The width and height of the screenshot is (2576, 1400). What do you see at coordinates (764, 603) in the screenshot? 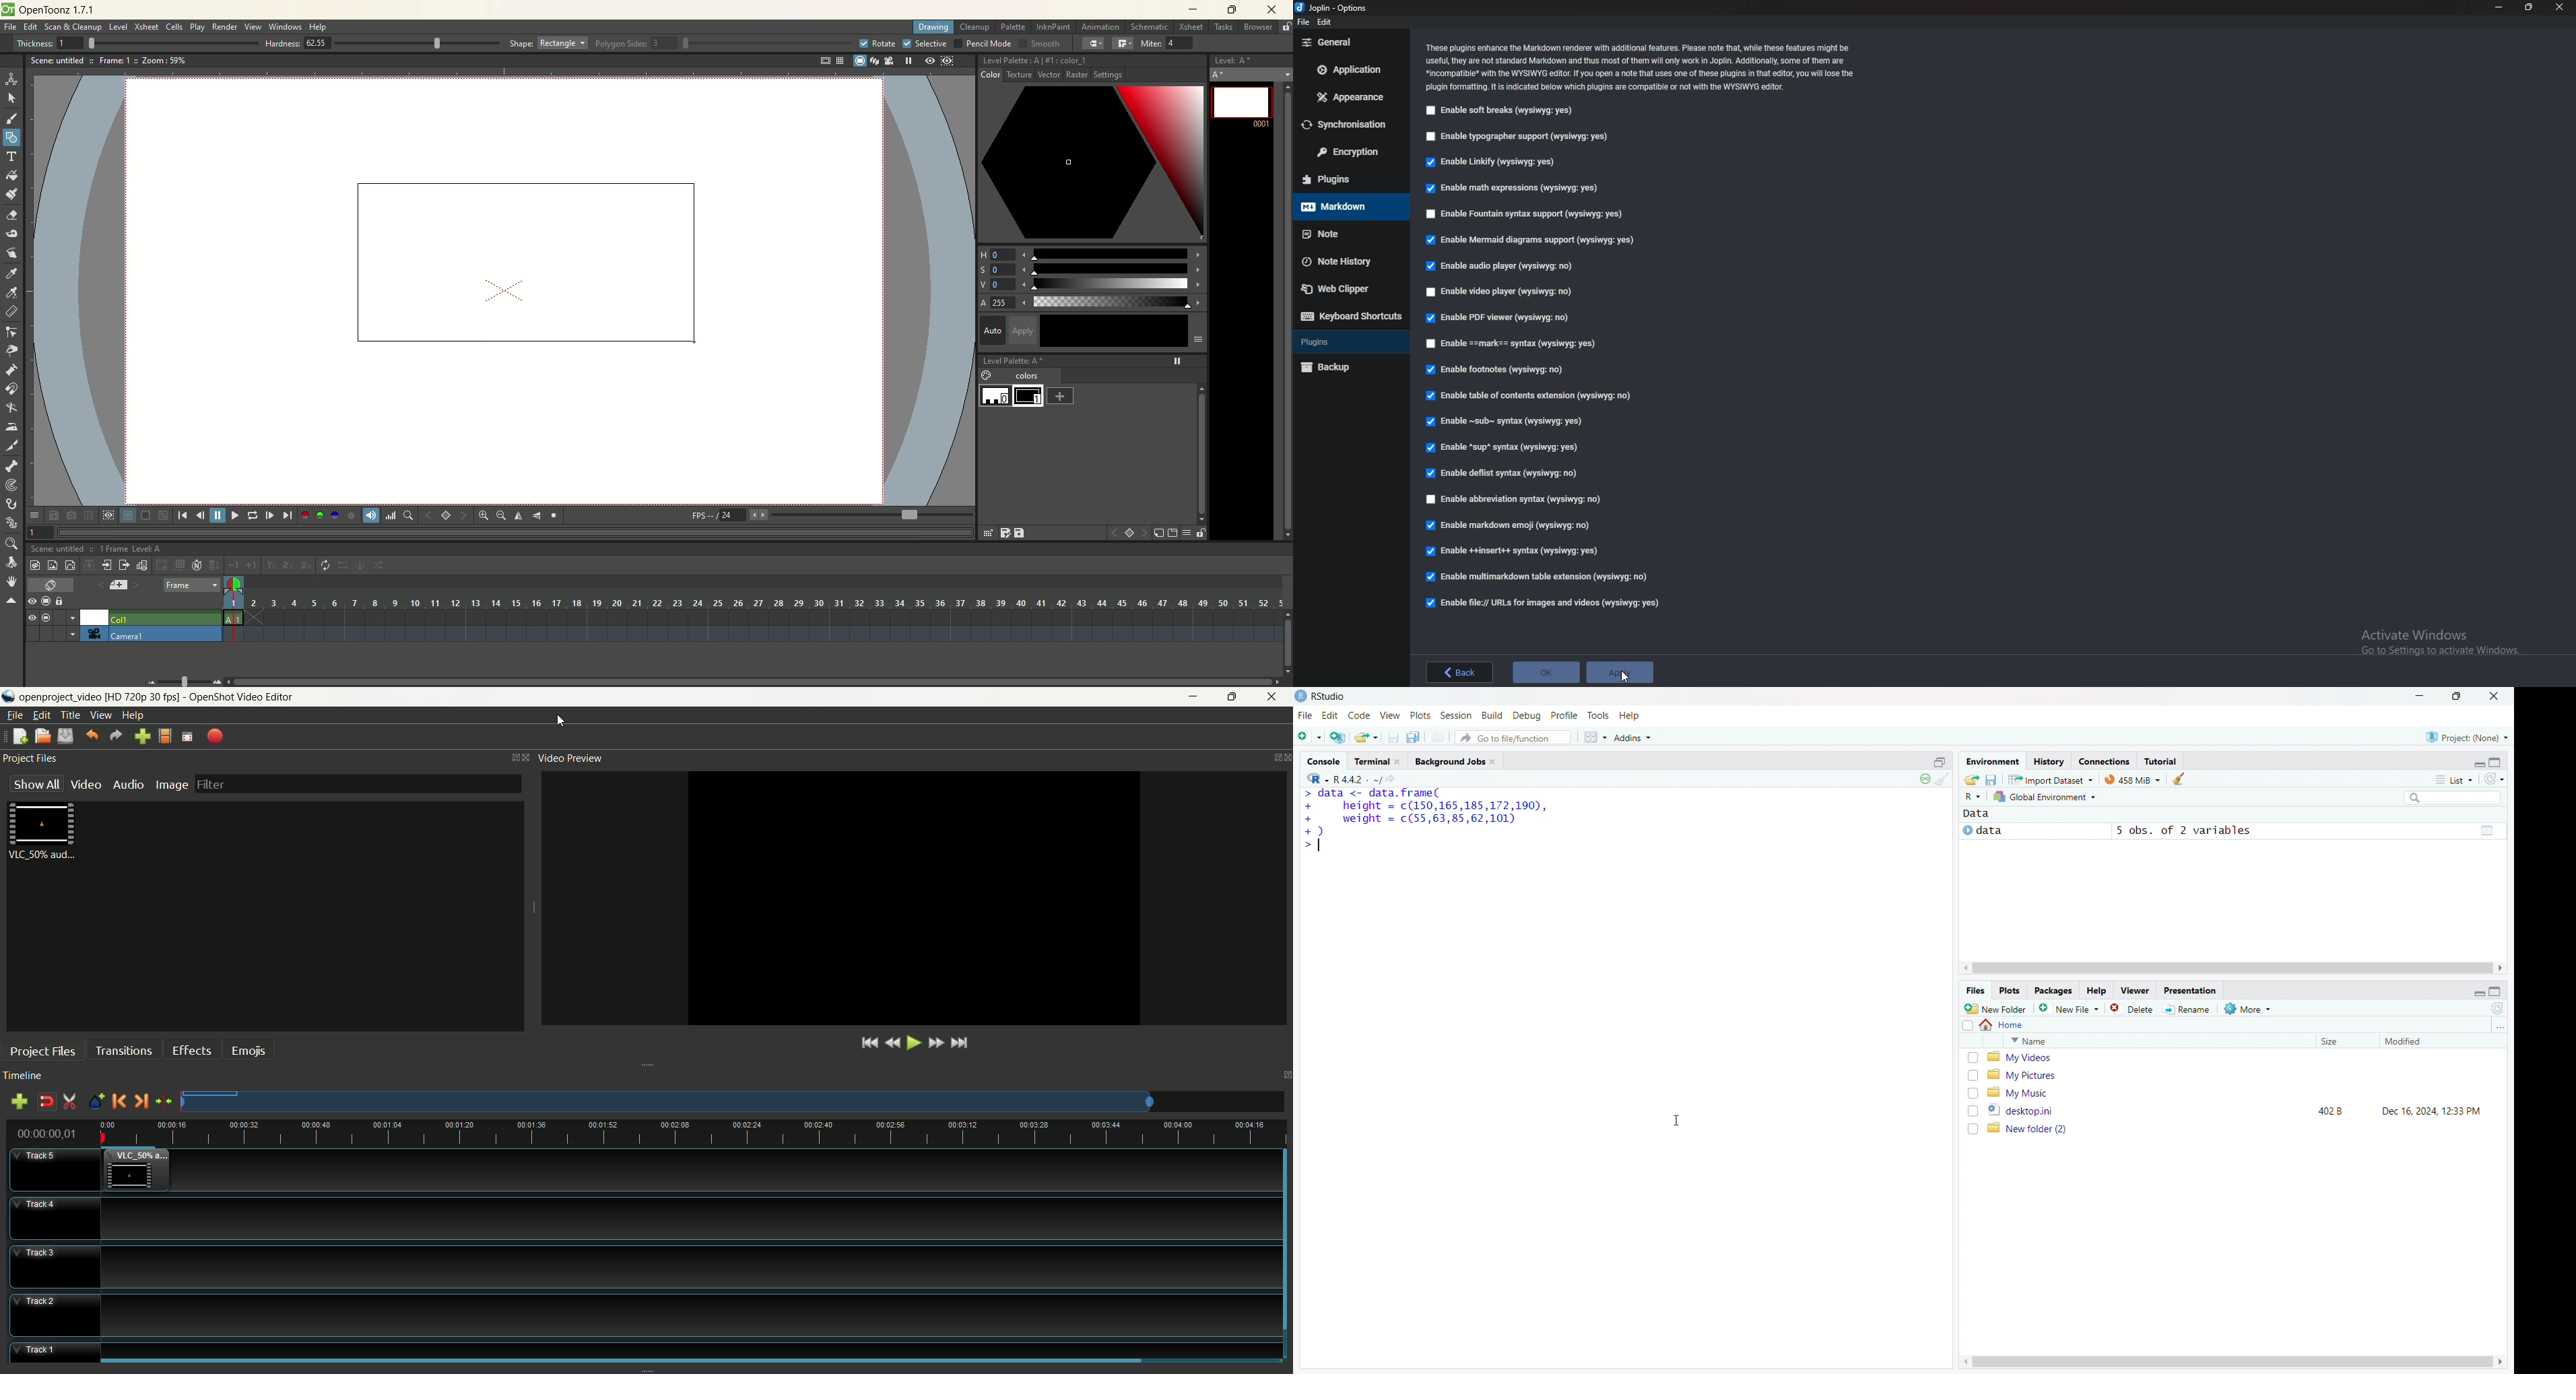
I see `Time bar` at bounding box center [764, 603].